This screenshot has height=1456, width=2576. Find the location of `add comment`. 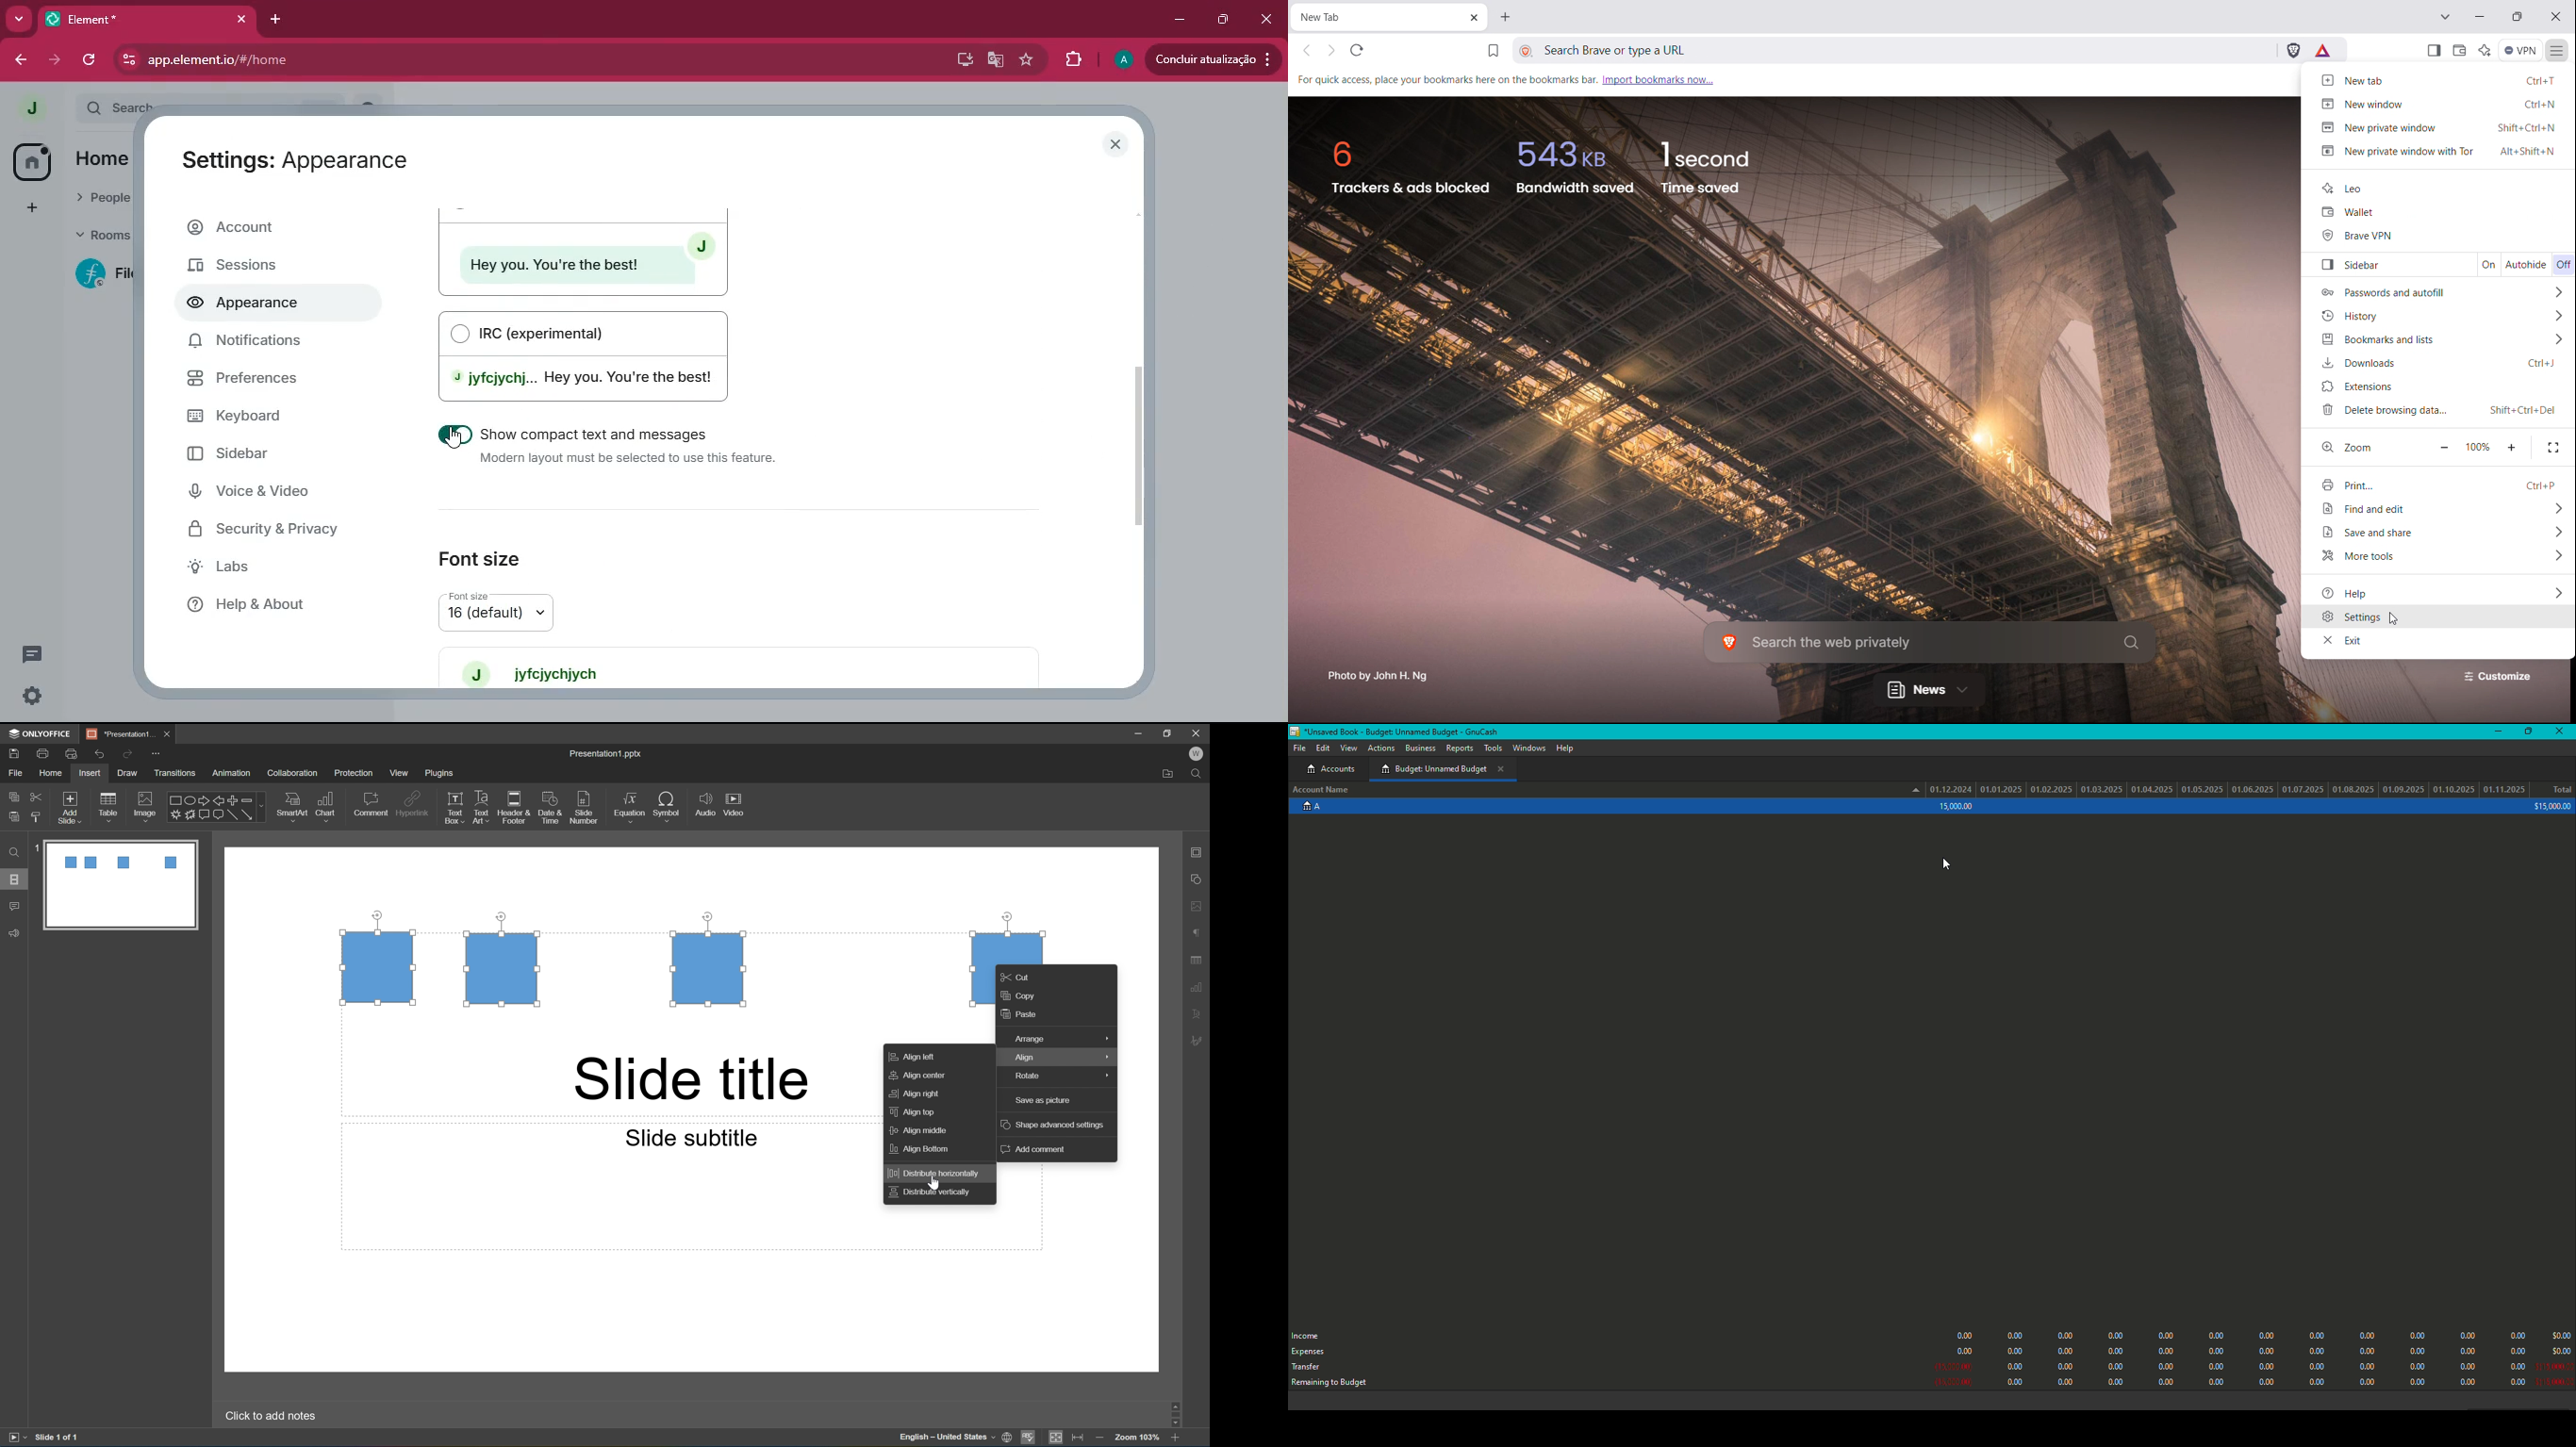

add comment is located at coordinates (1032, 1152).